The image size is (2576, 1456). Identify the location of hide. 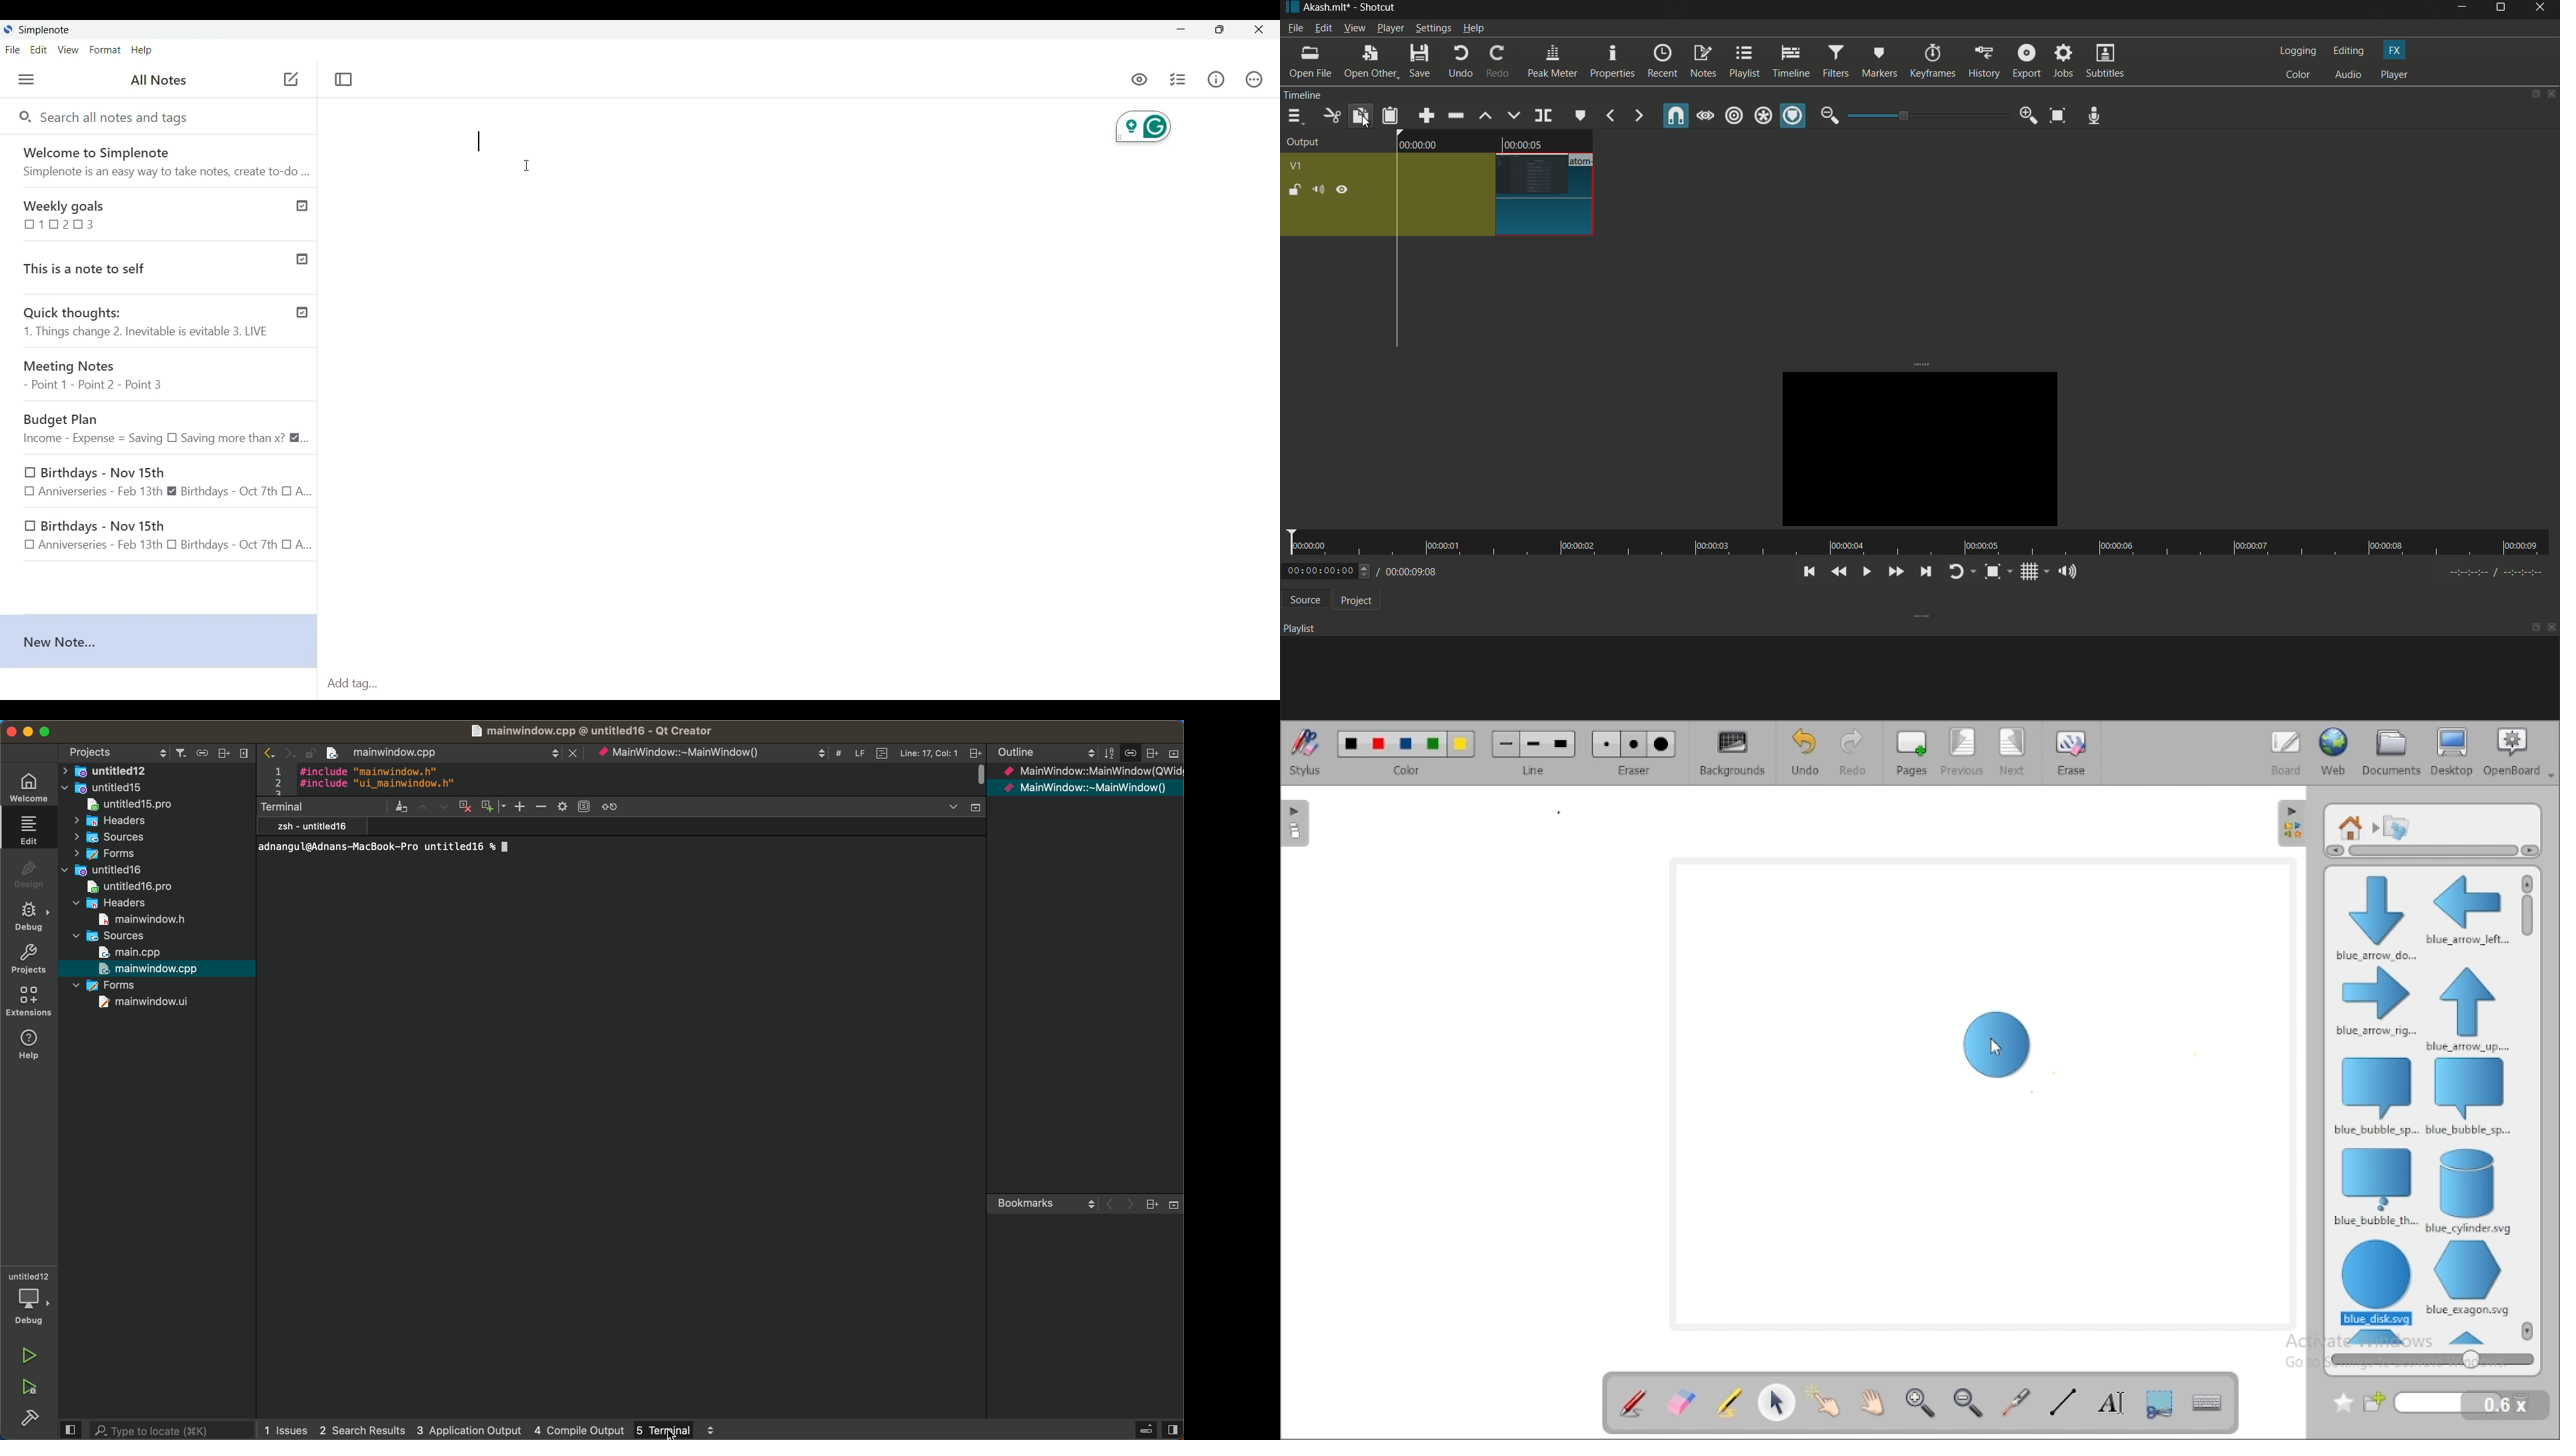
(1341, 190).